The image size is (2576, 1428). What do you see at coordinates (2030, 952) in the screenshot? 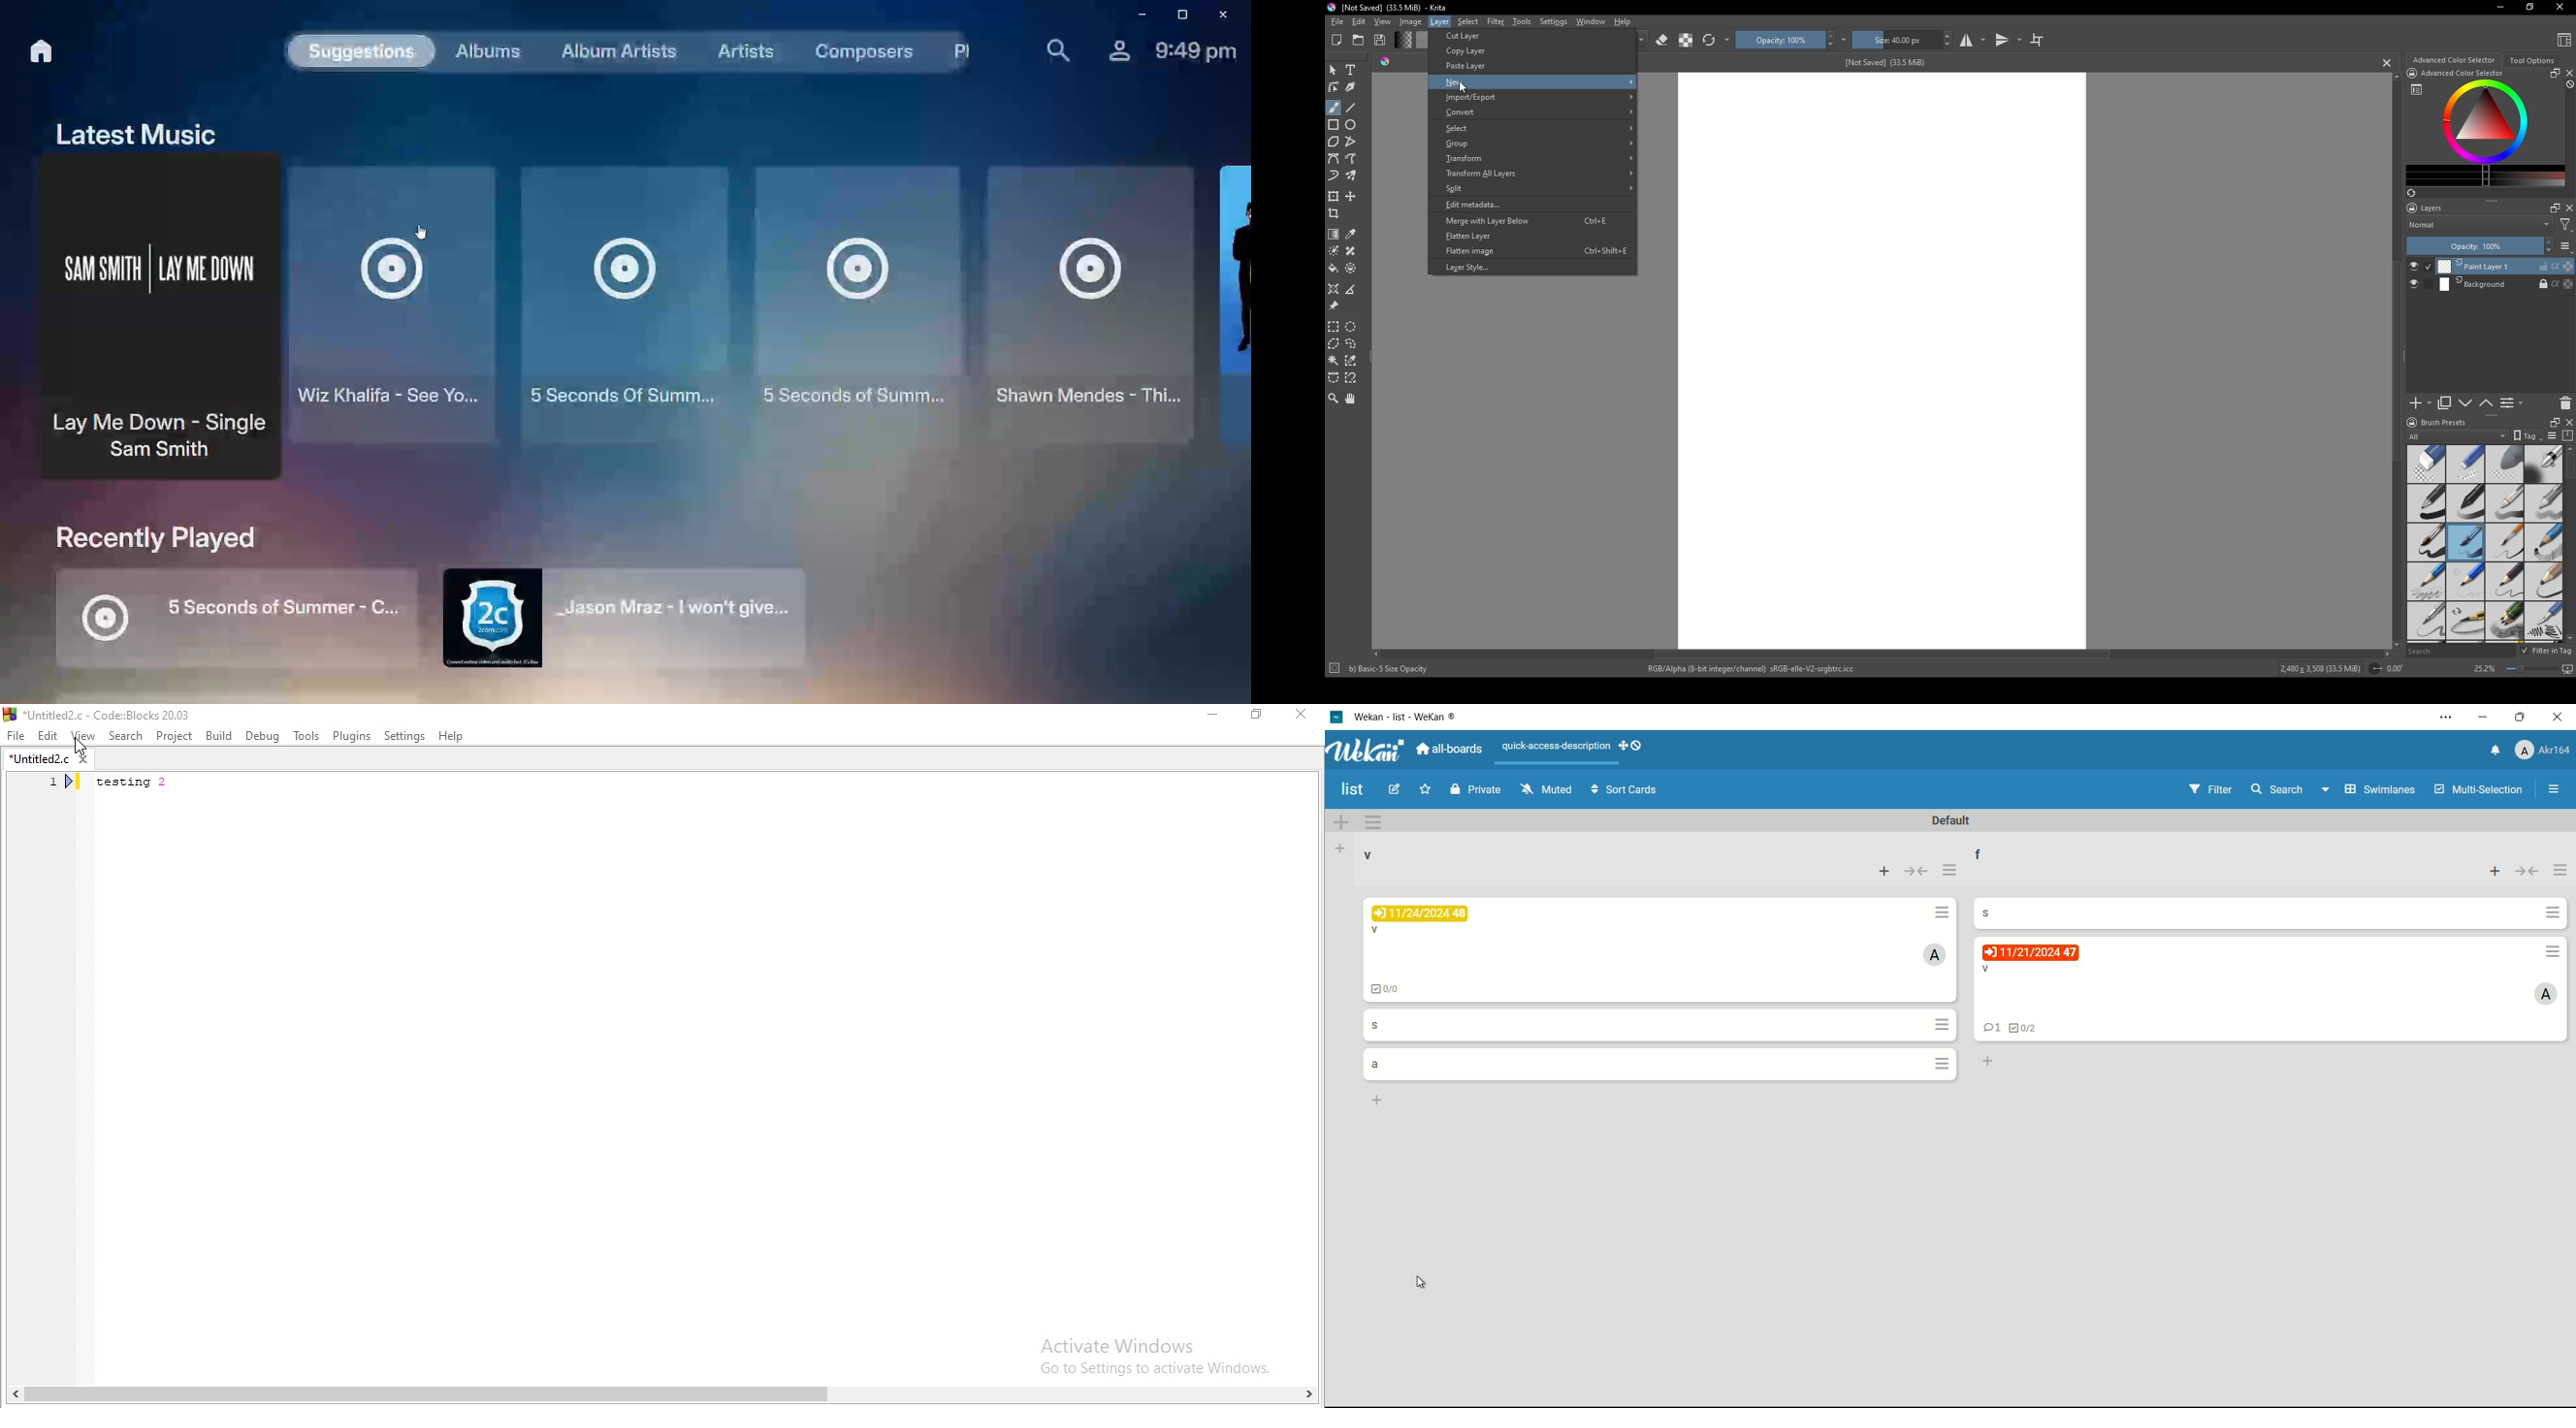
I see `due date` at bounding box center [2030, 952].